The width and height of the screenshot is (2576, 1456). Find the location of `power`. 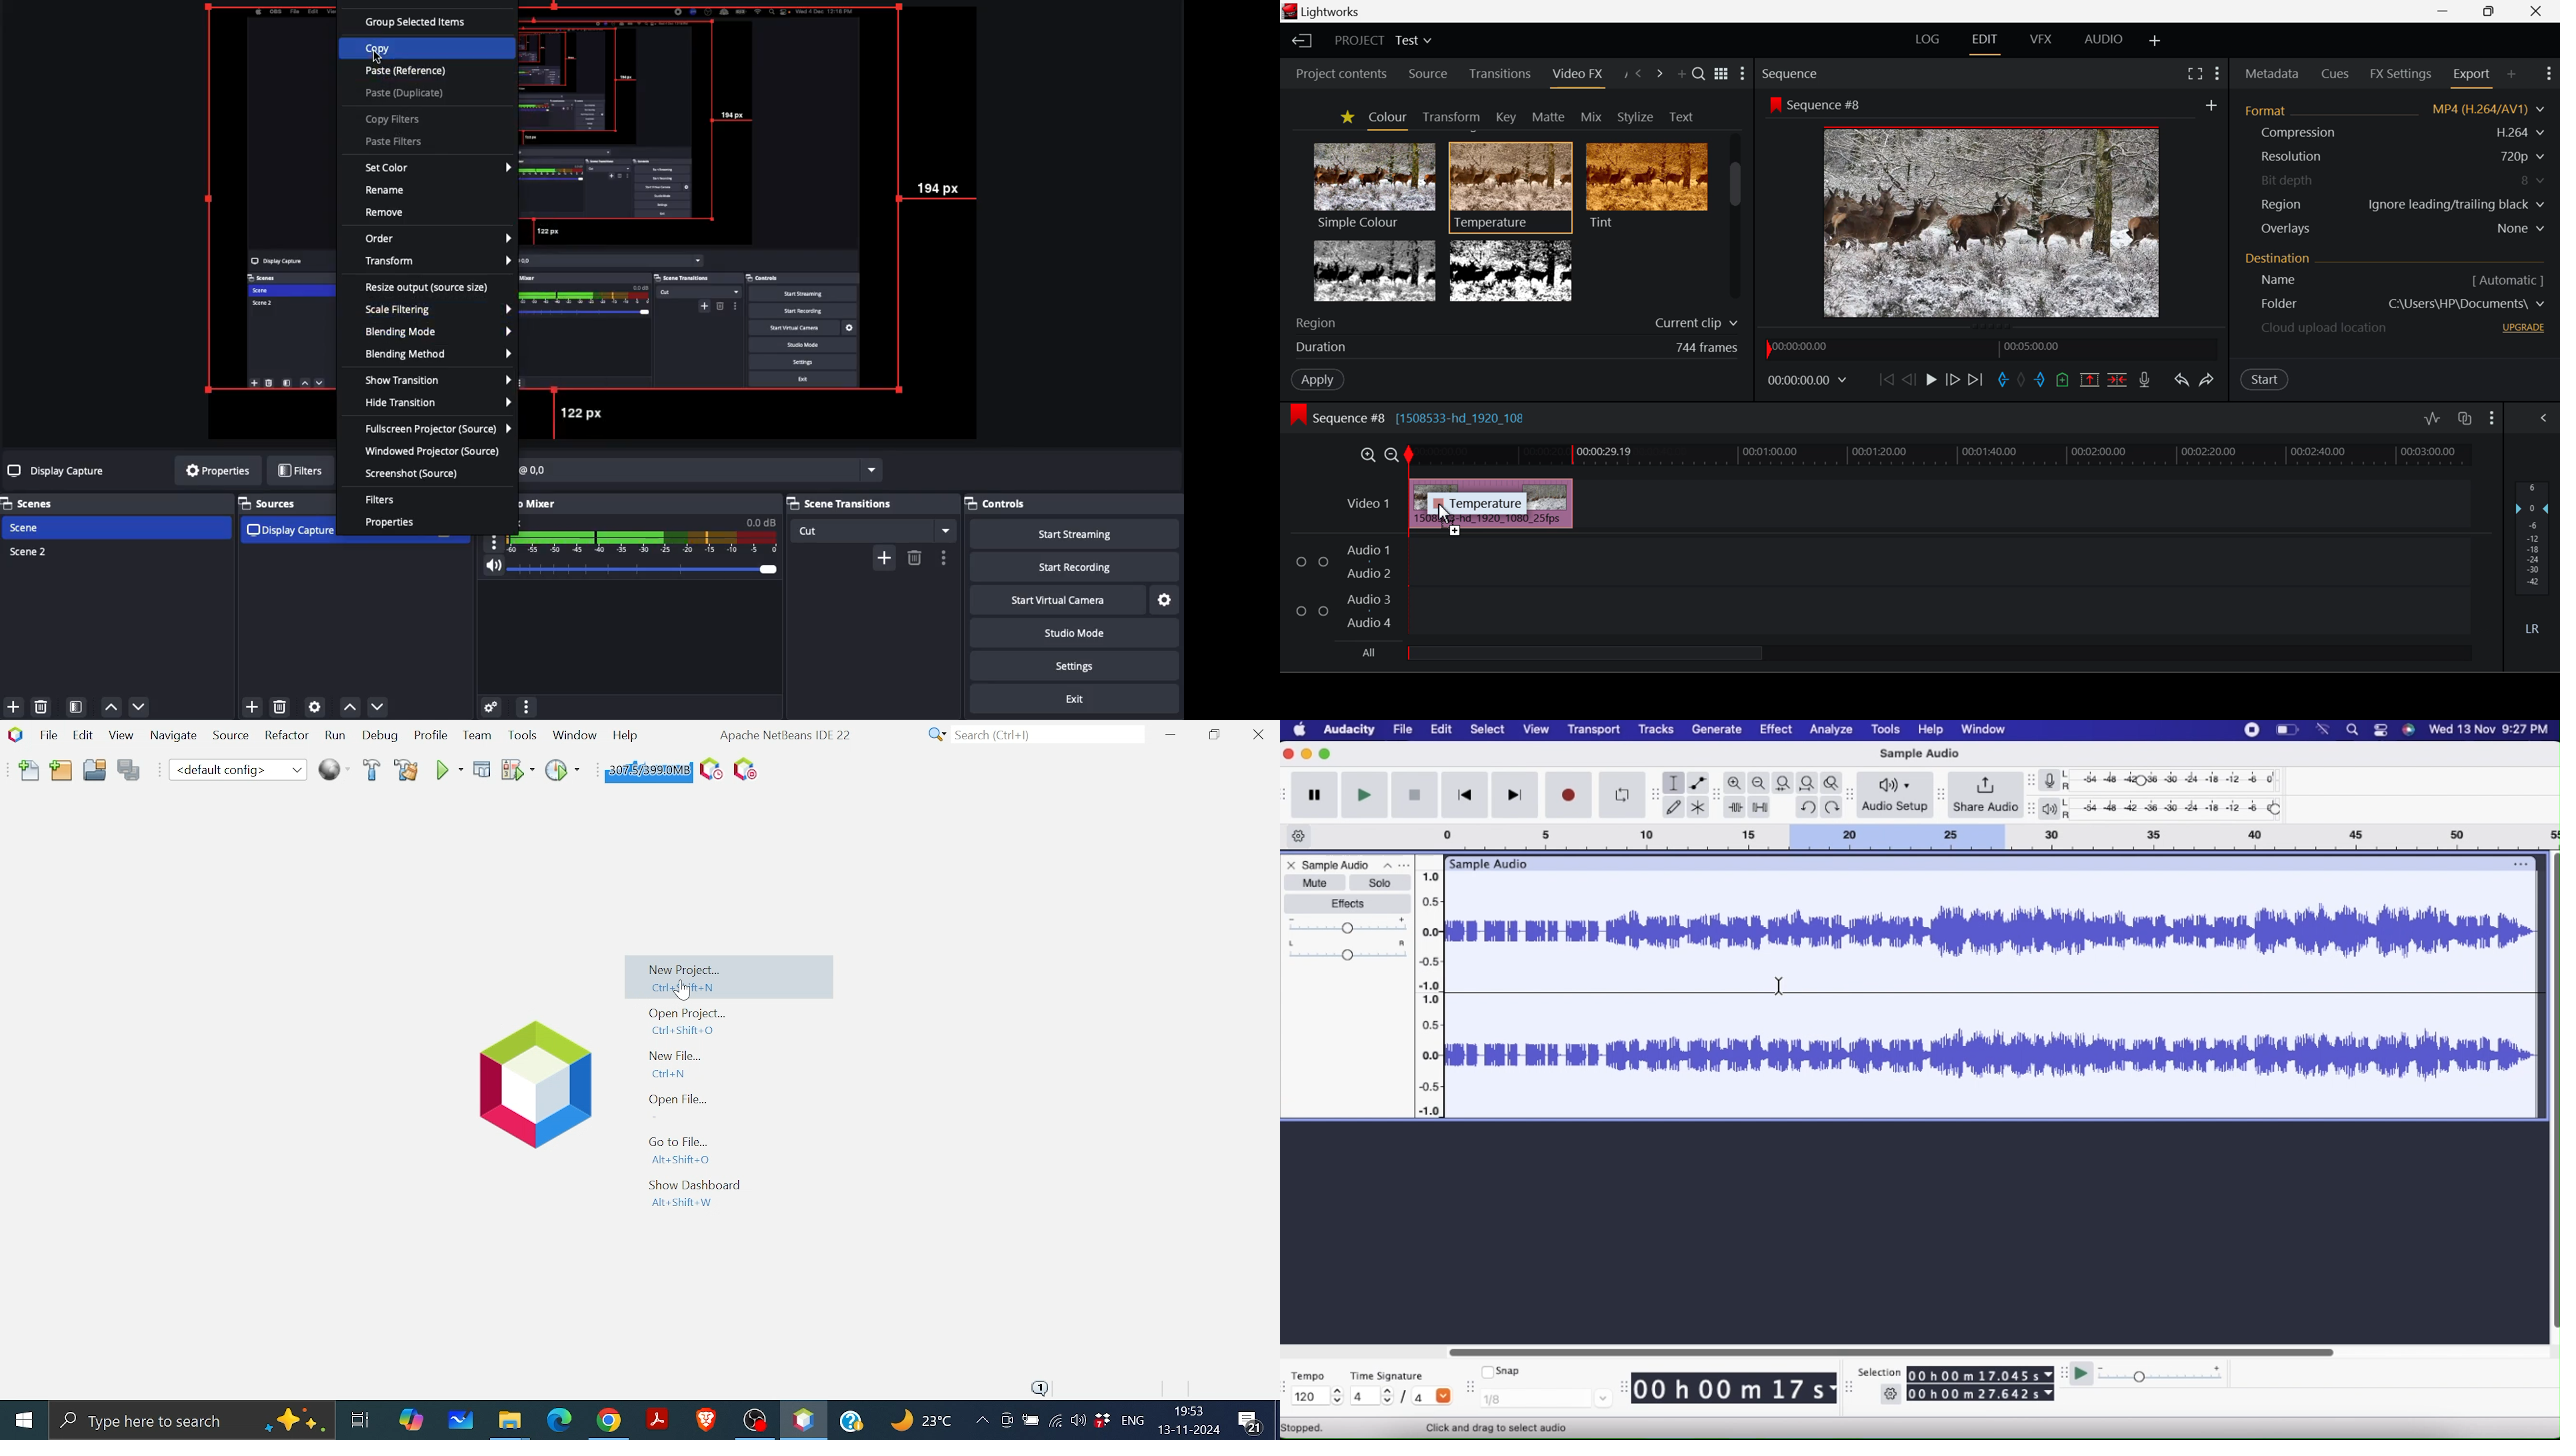

power is located at coordinates (2287, 730).